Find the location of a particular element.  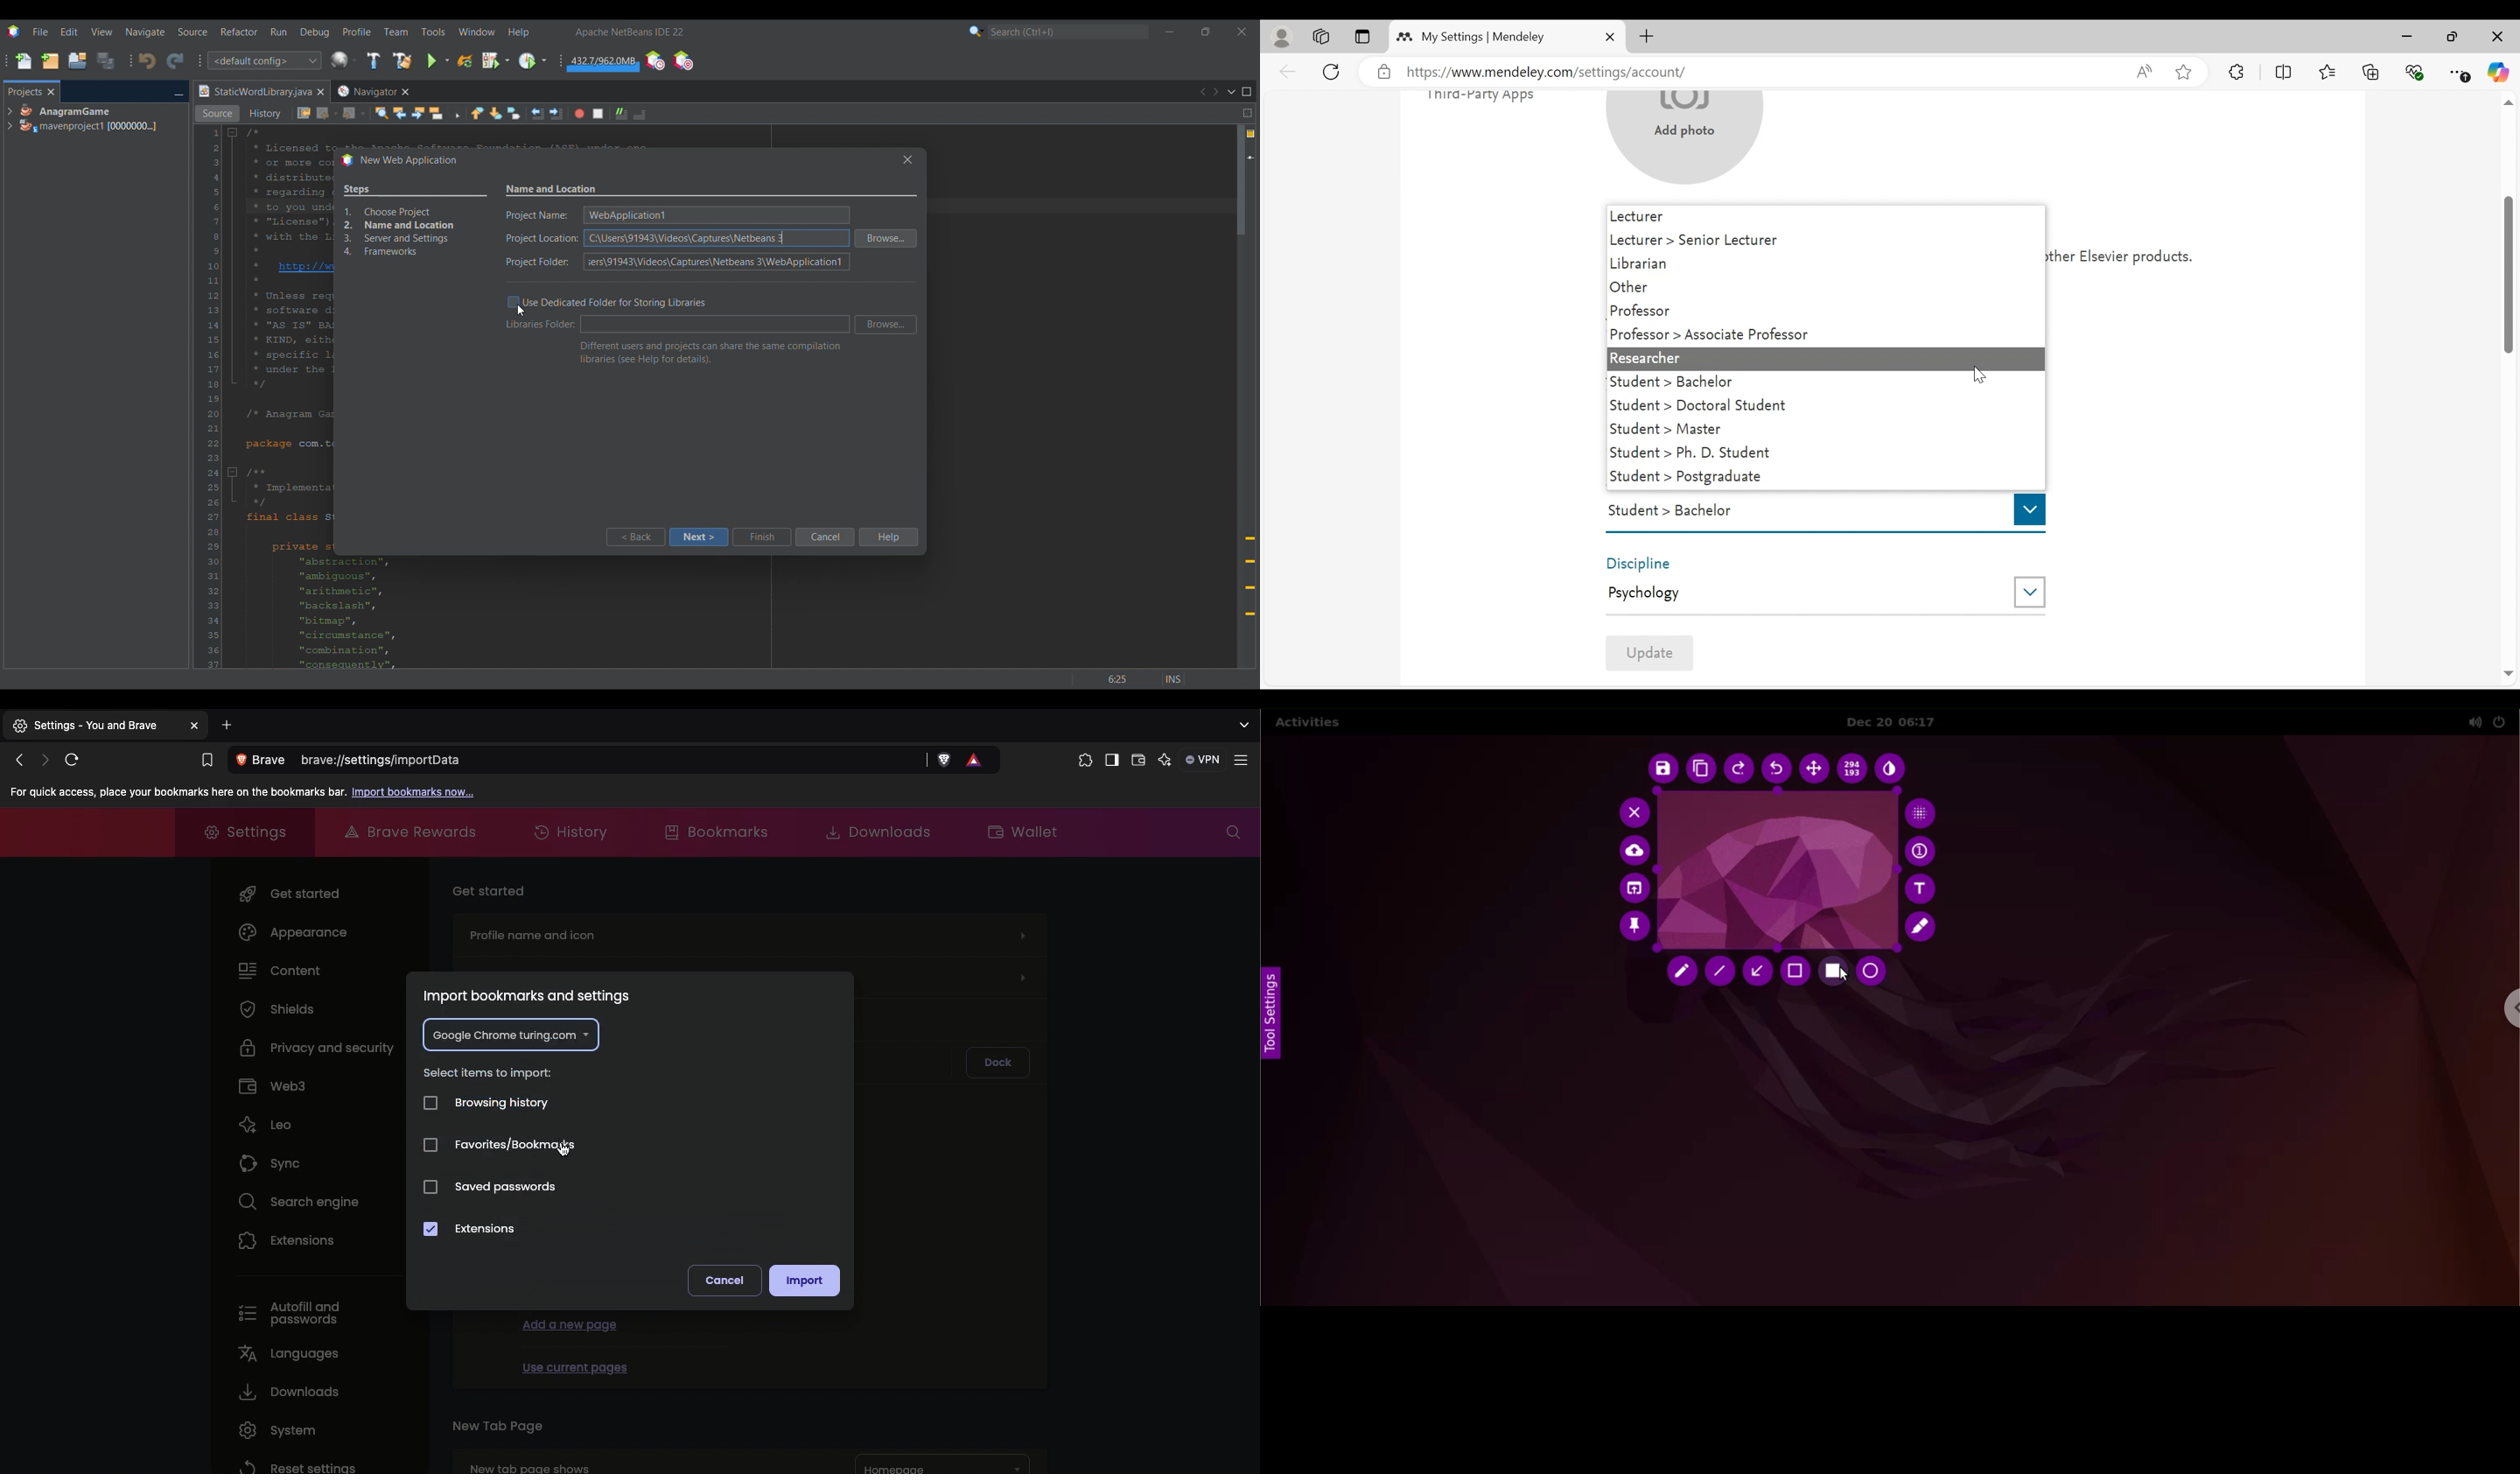

brave://settings/importdata is located at coordinates (613, 762).